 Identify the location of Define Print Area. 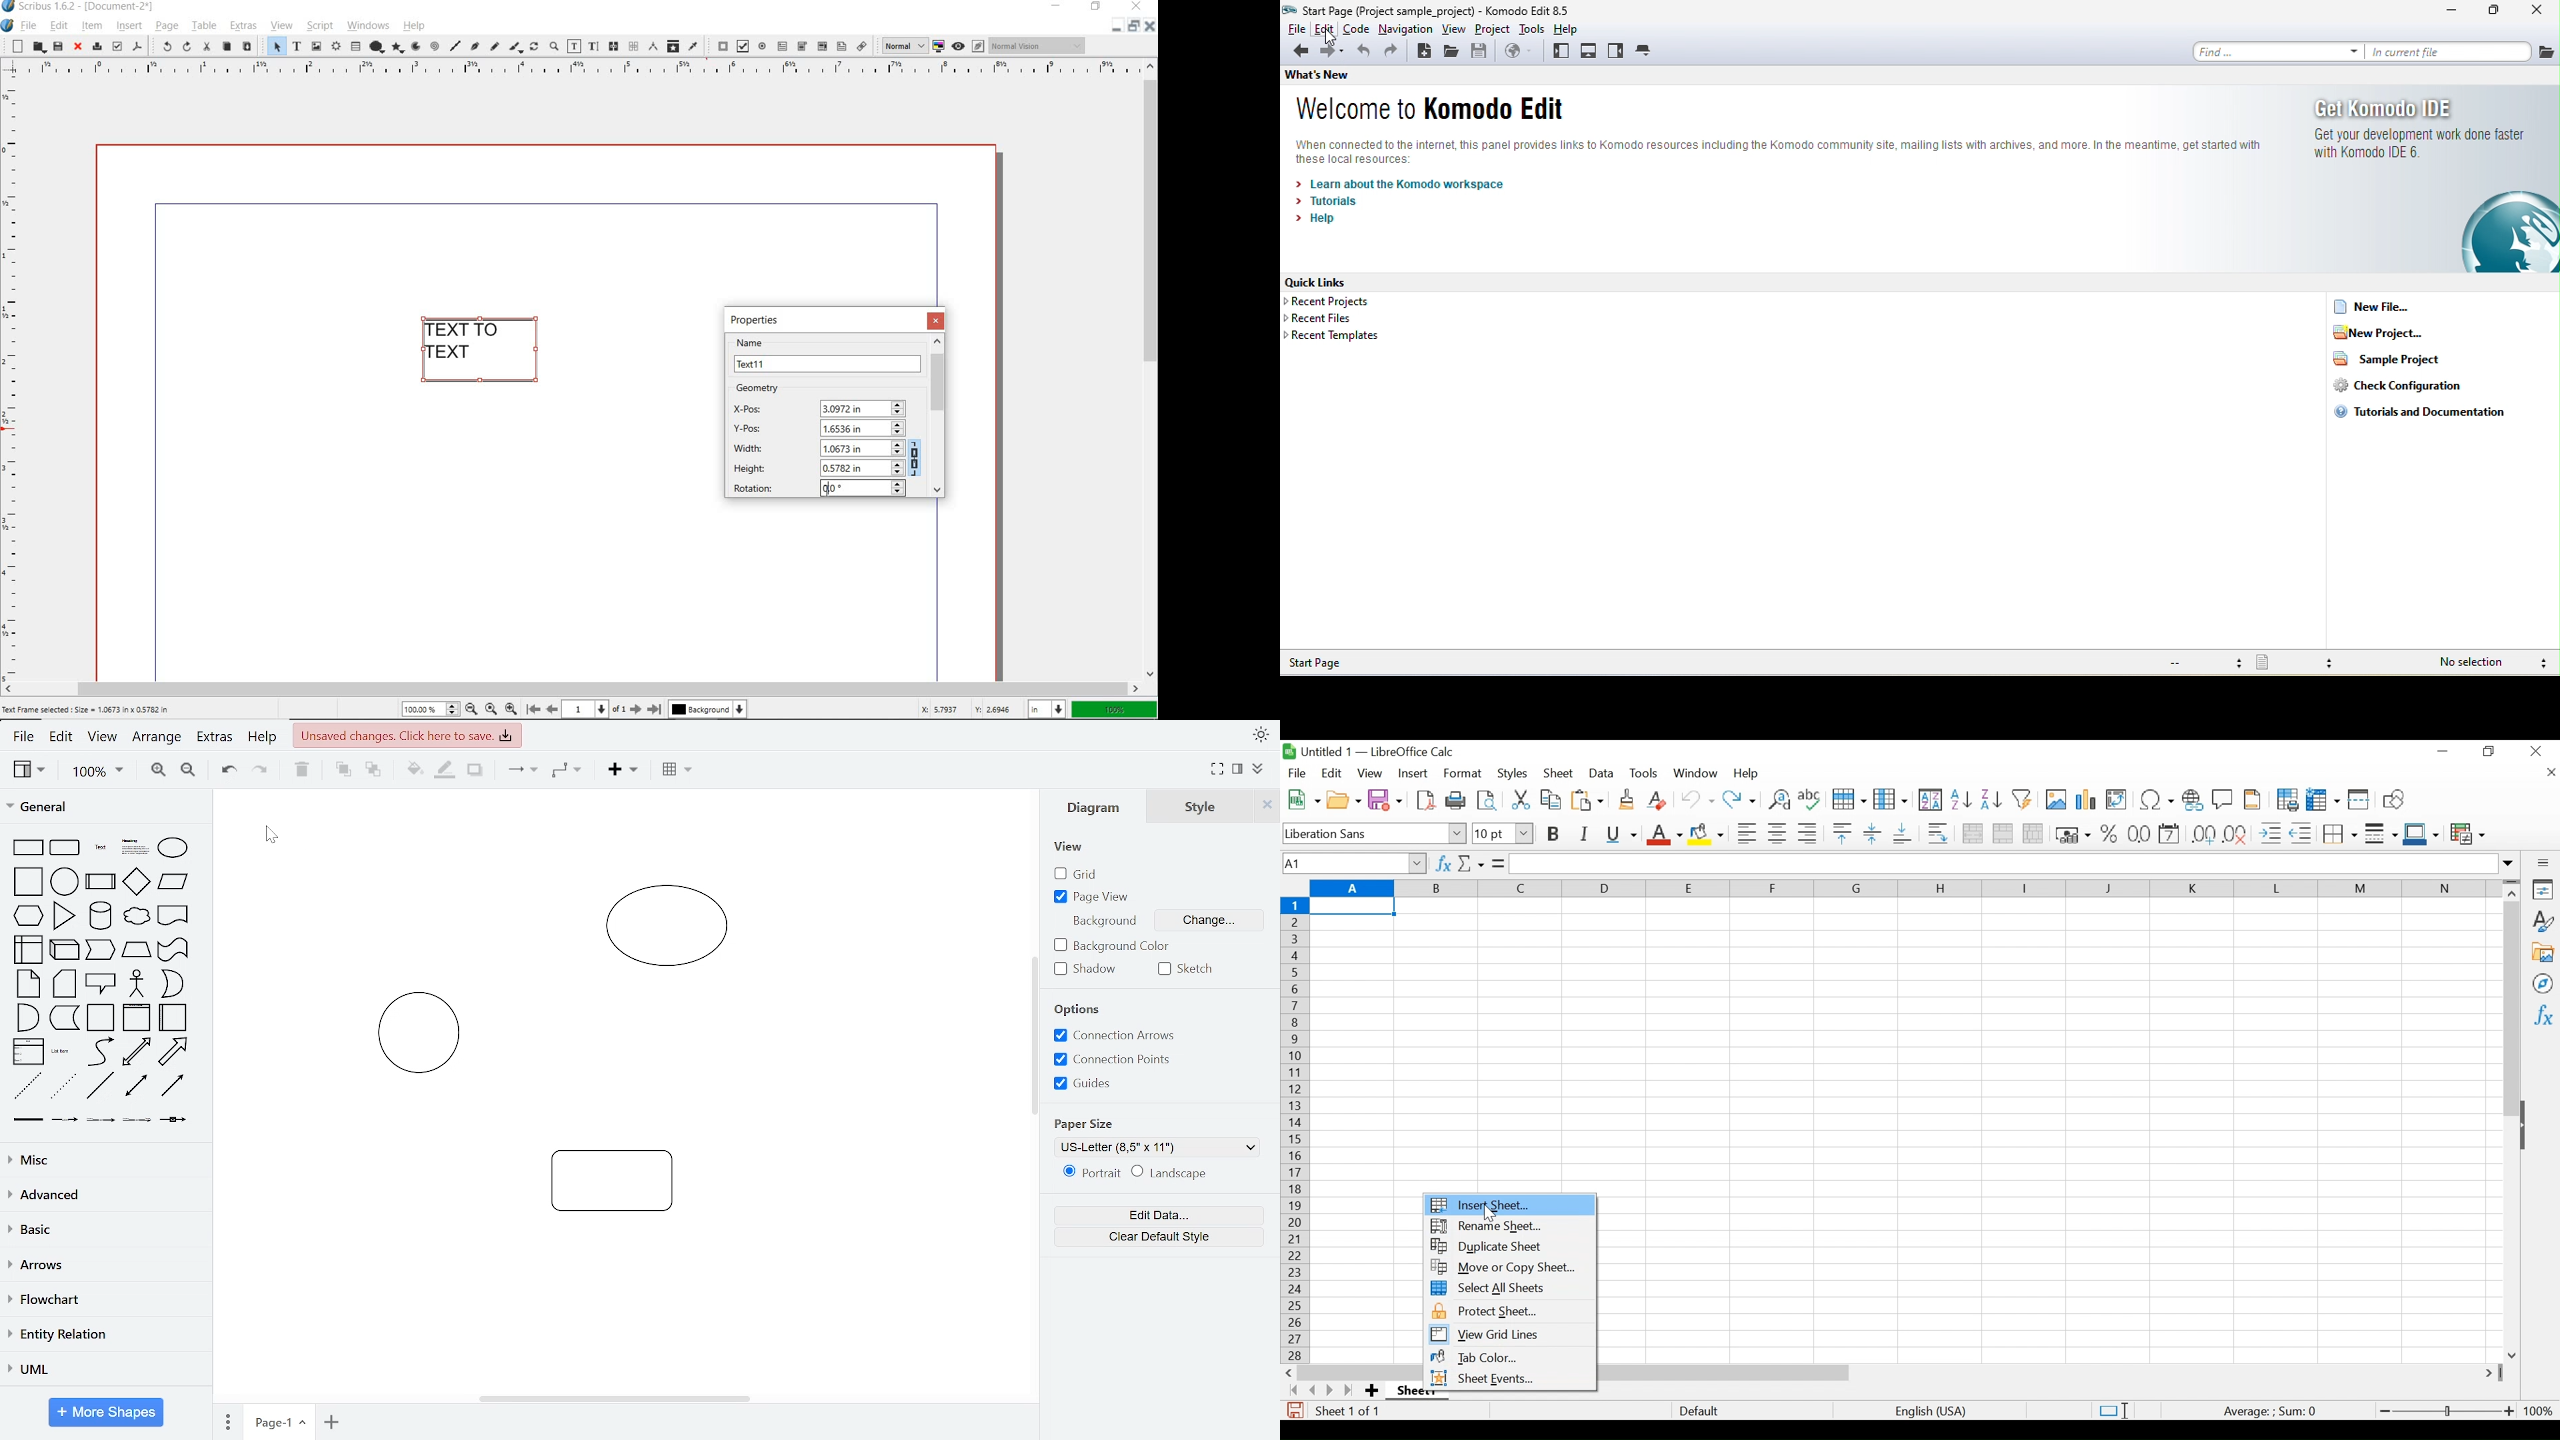
(2287, 799).